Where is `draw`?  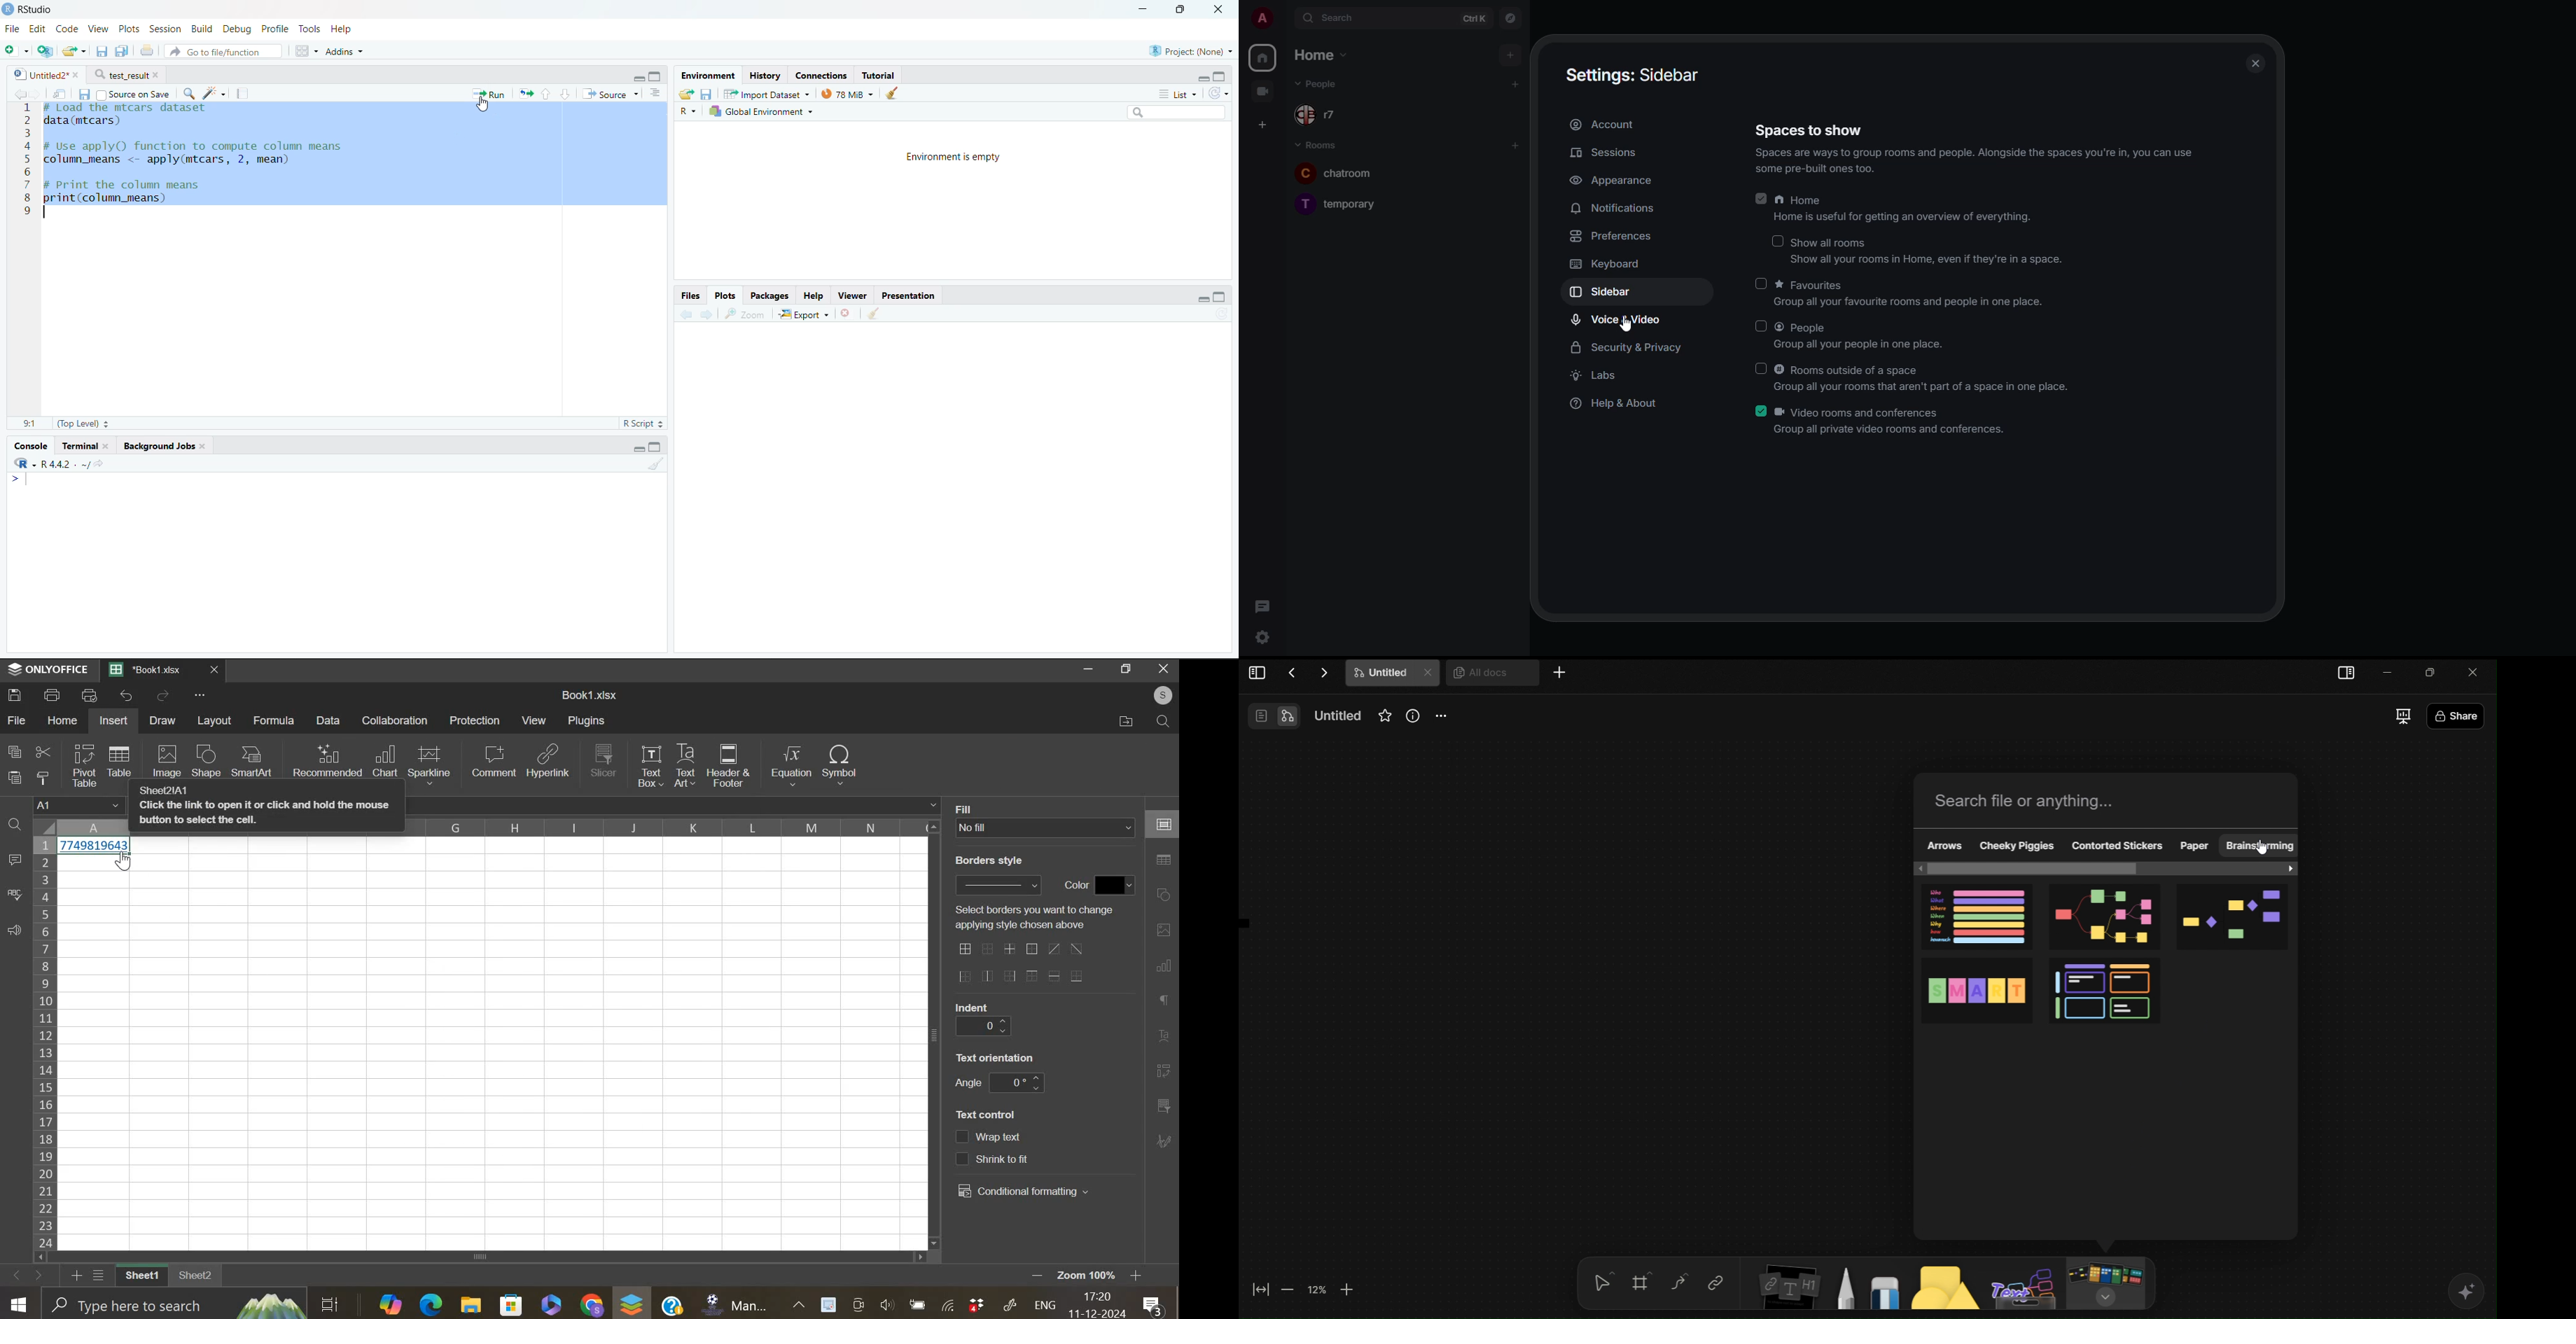
draw is located at coordinates (163, 721).